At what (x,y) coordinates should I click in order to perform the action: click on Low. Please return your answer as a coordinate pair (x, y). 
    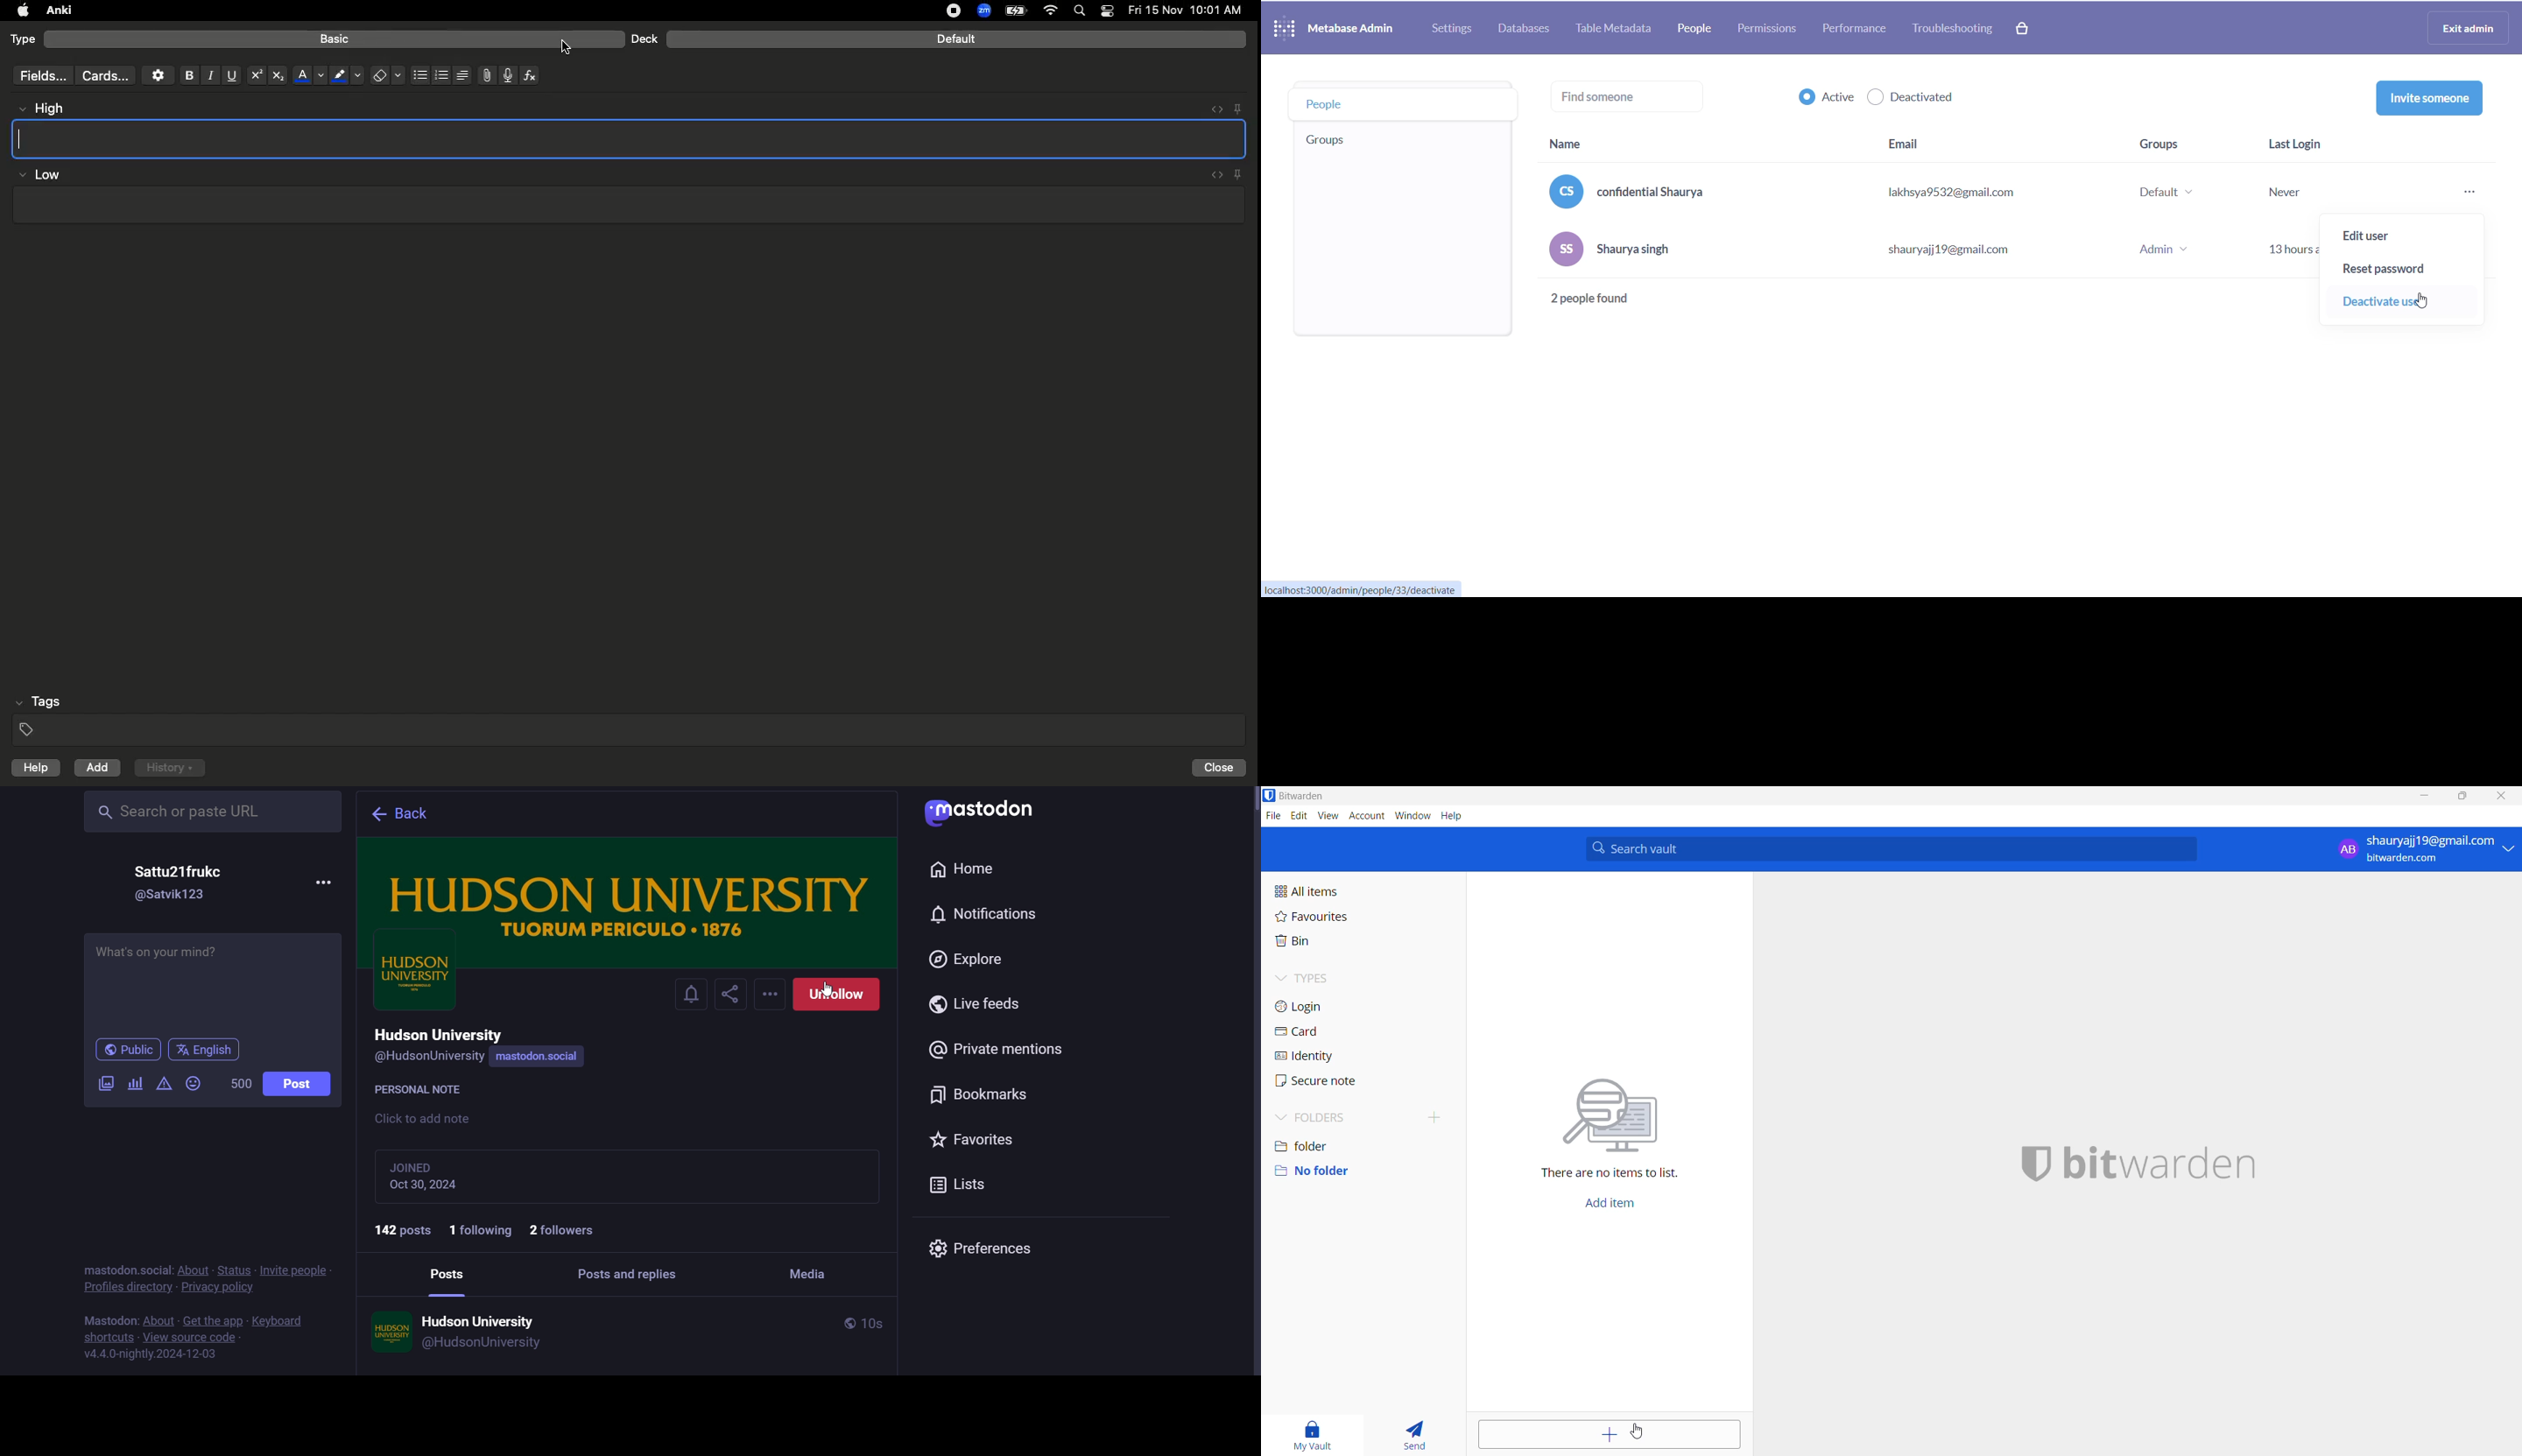
    Looking at the image, I should click on (40, 176).